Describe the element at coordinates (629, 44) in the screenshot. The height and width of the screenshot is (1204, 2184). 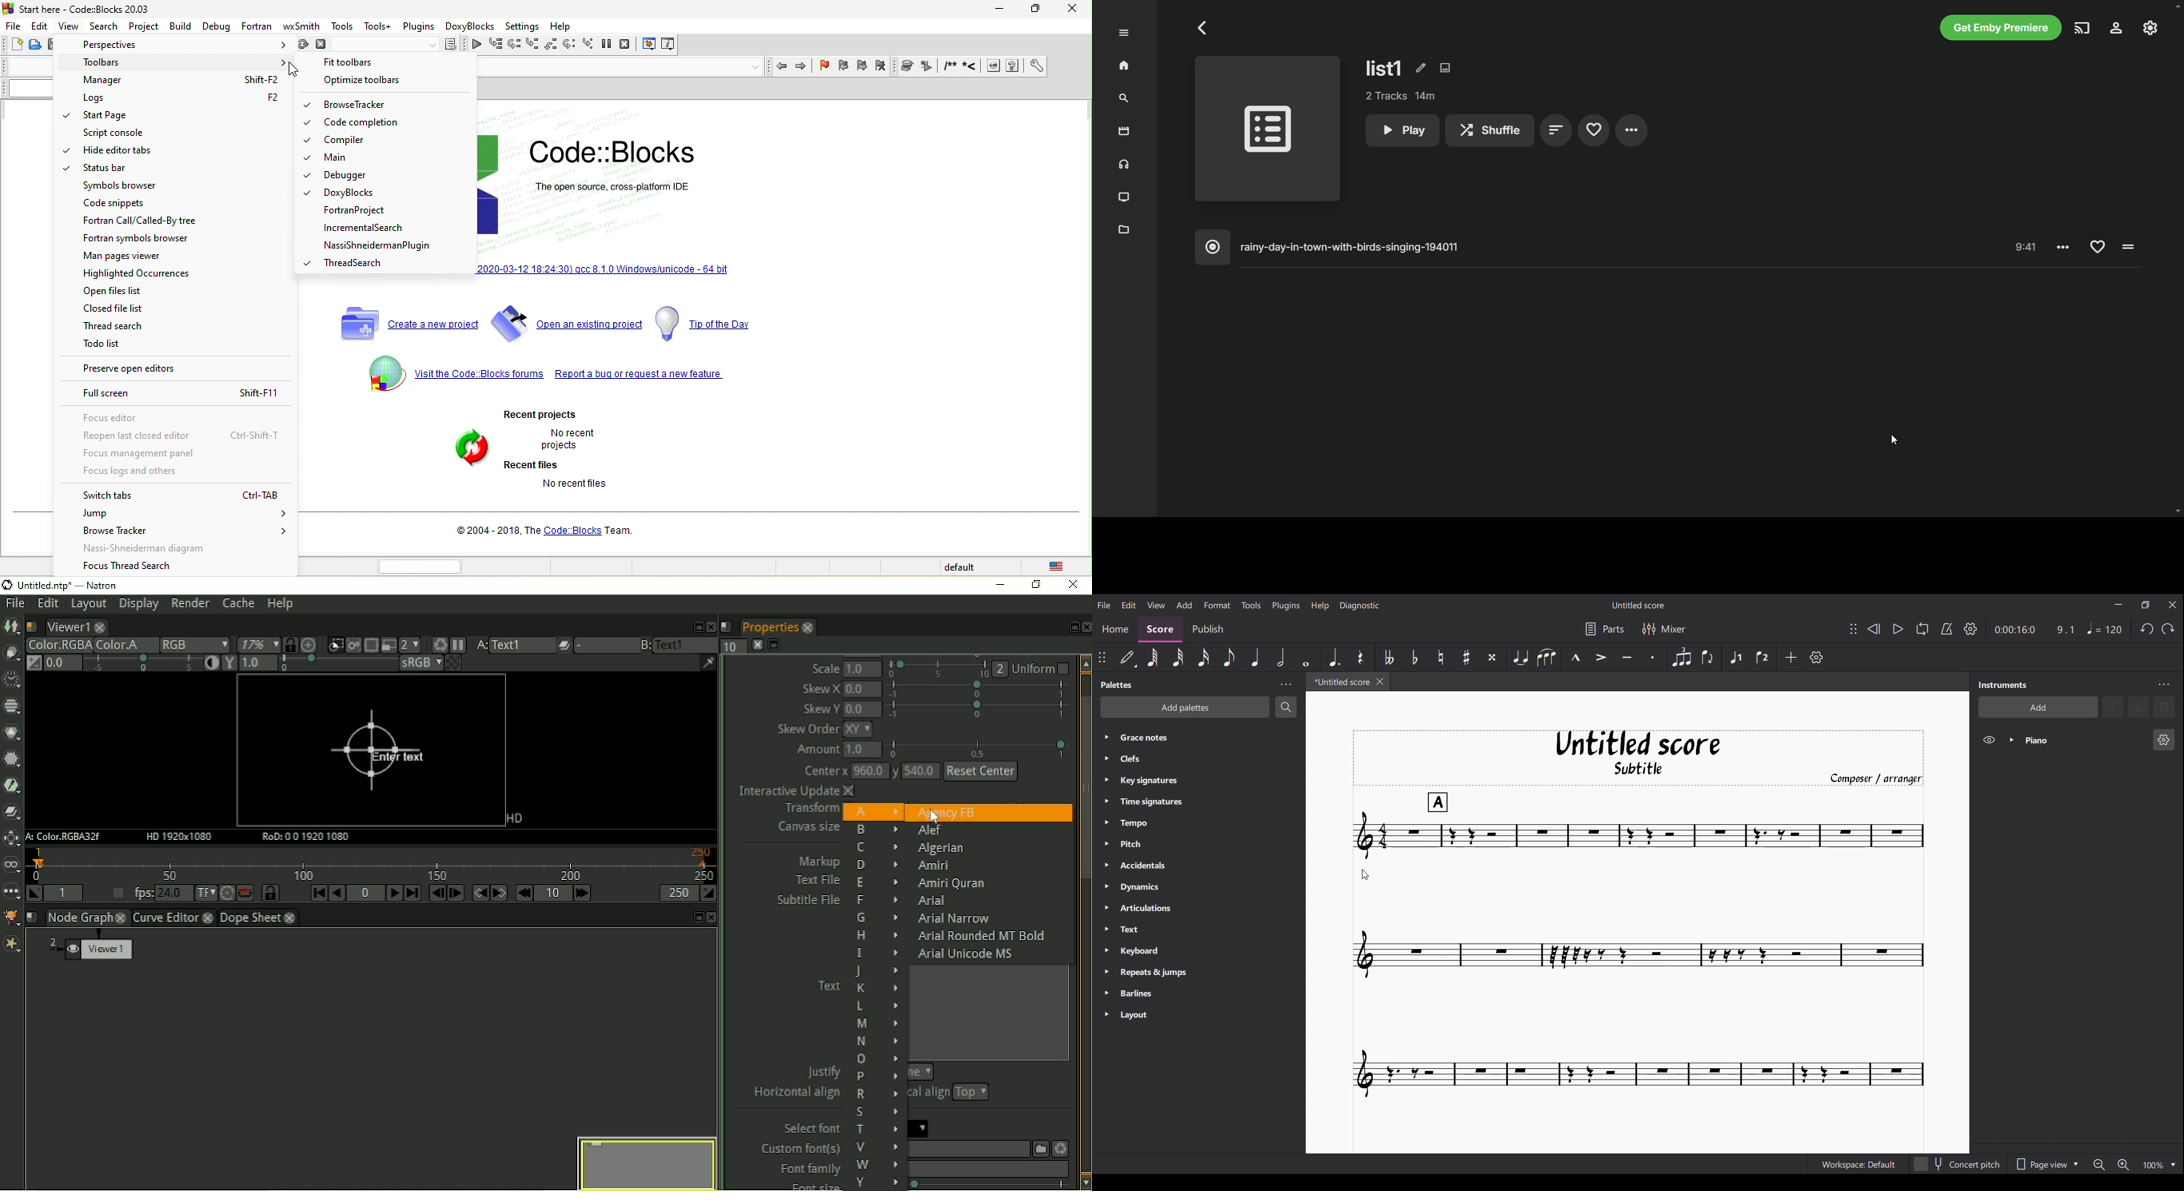
I see `stop debugger` at that location.